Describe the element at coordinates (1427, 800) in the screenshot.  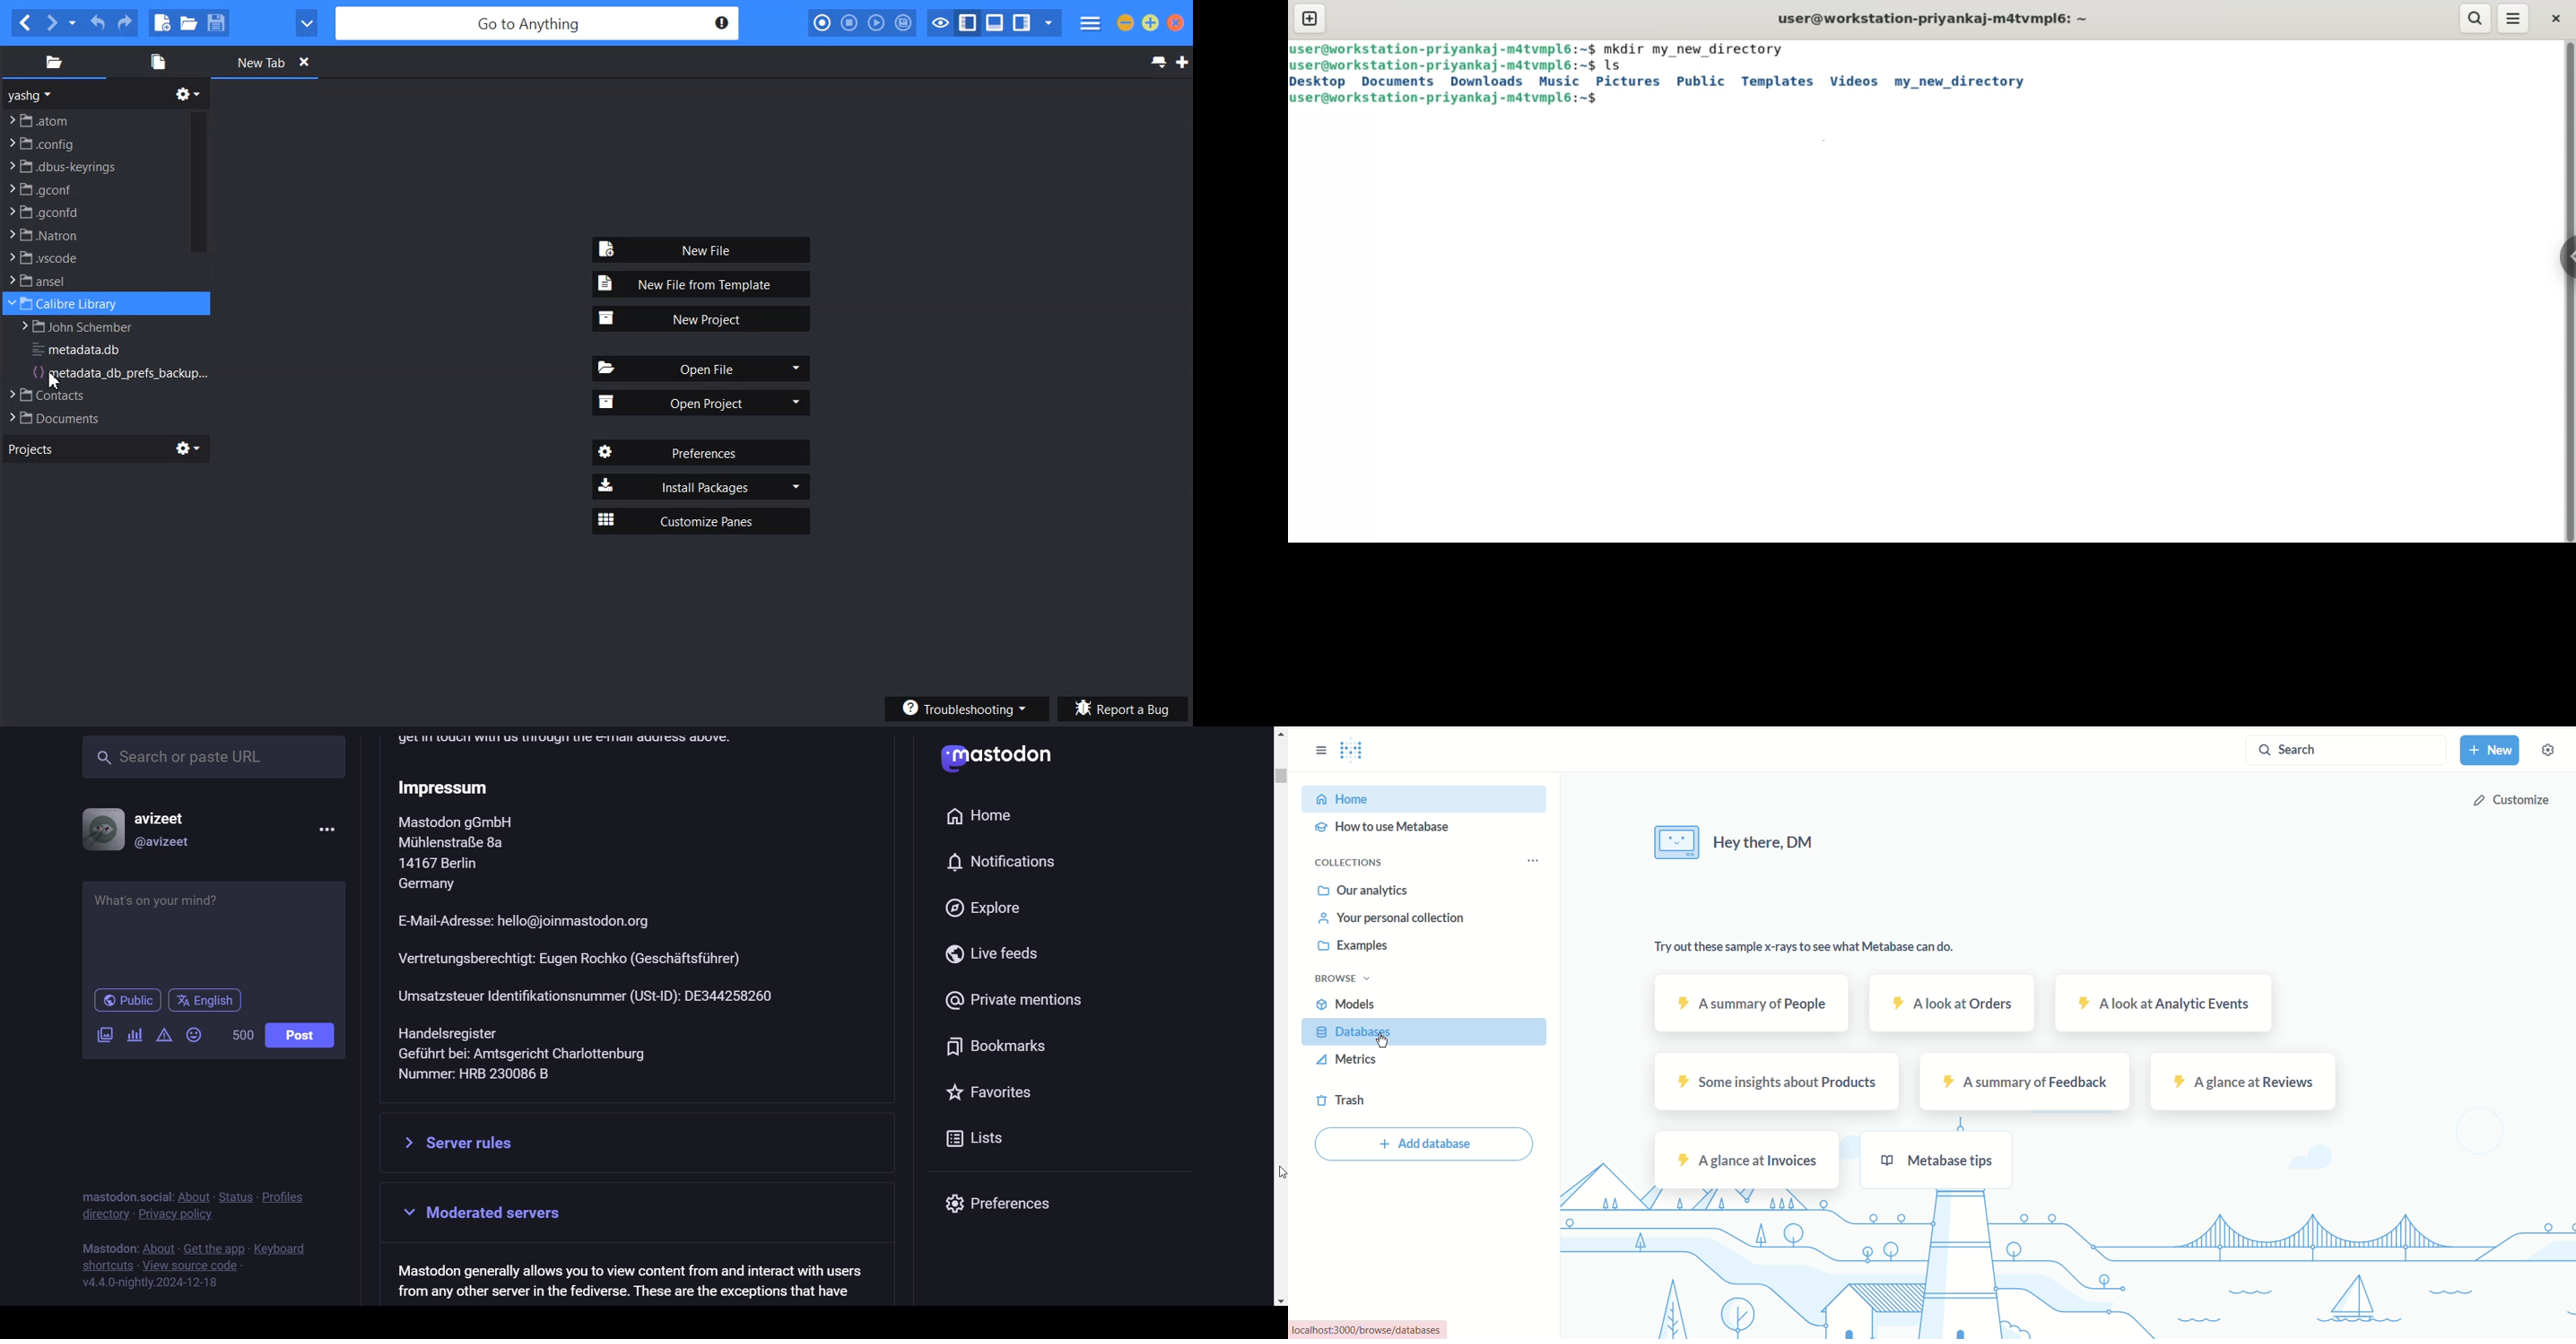
I see `home` at that location.